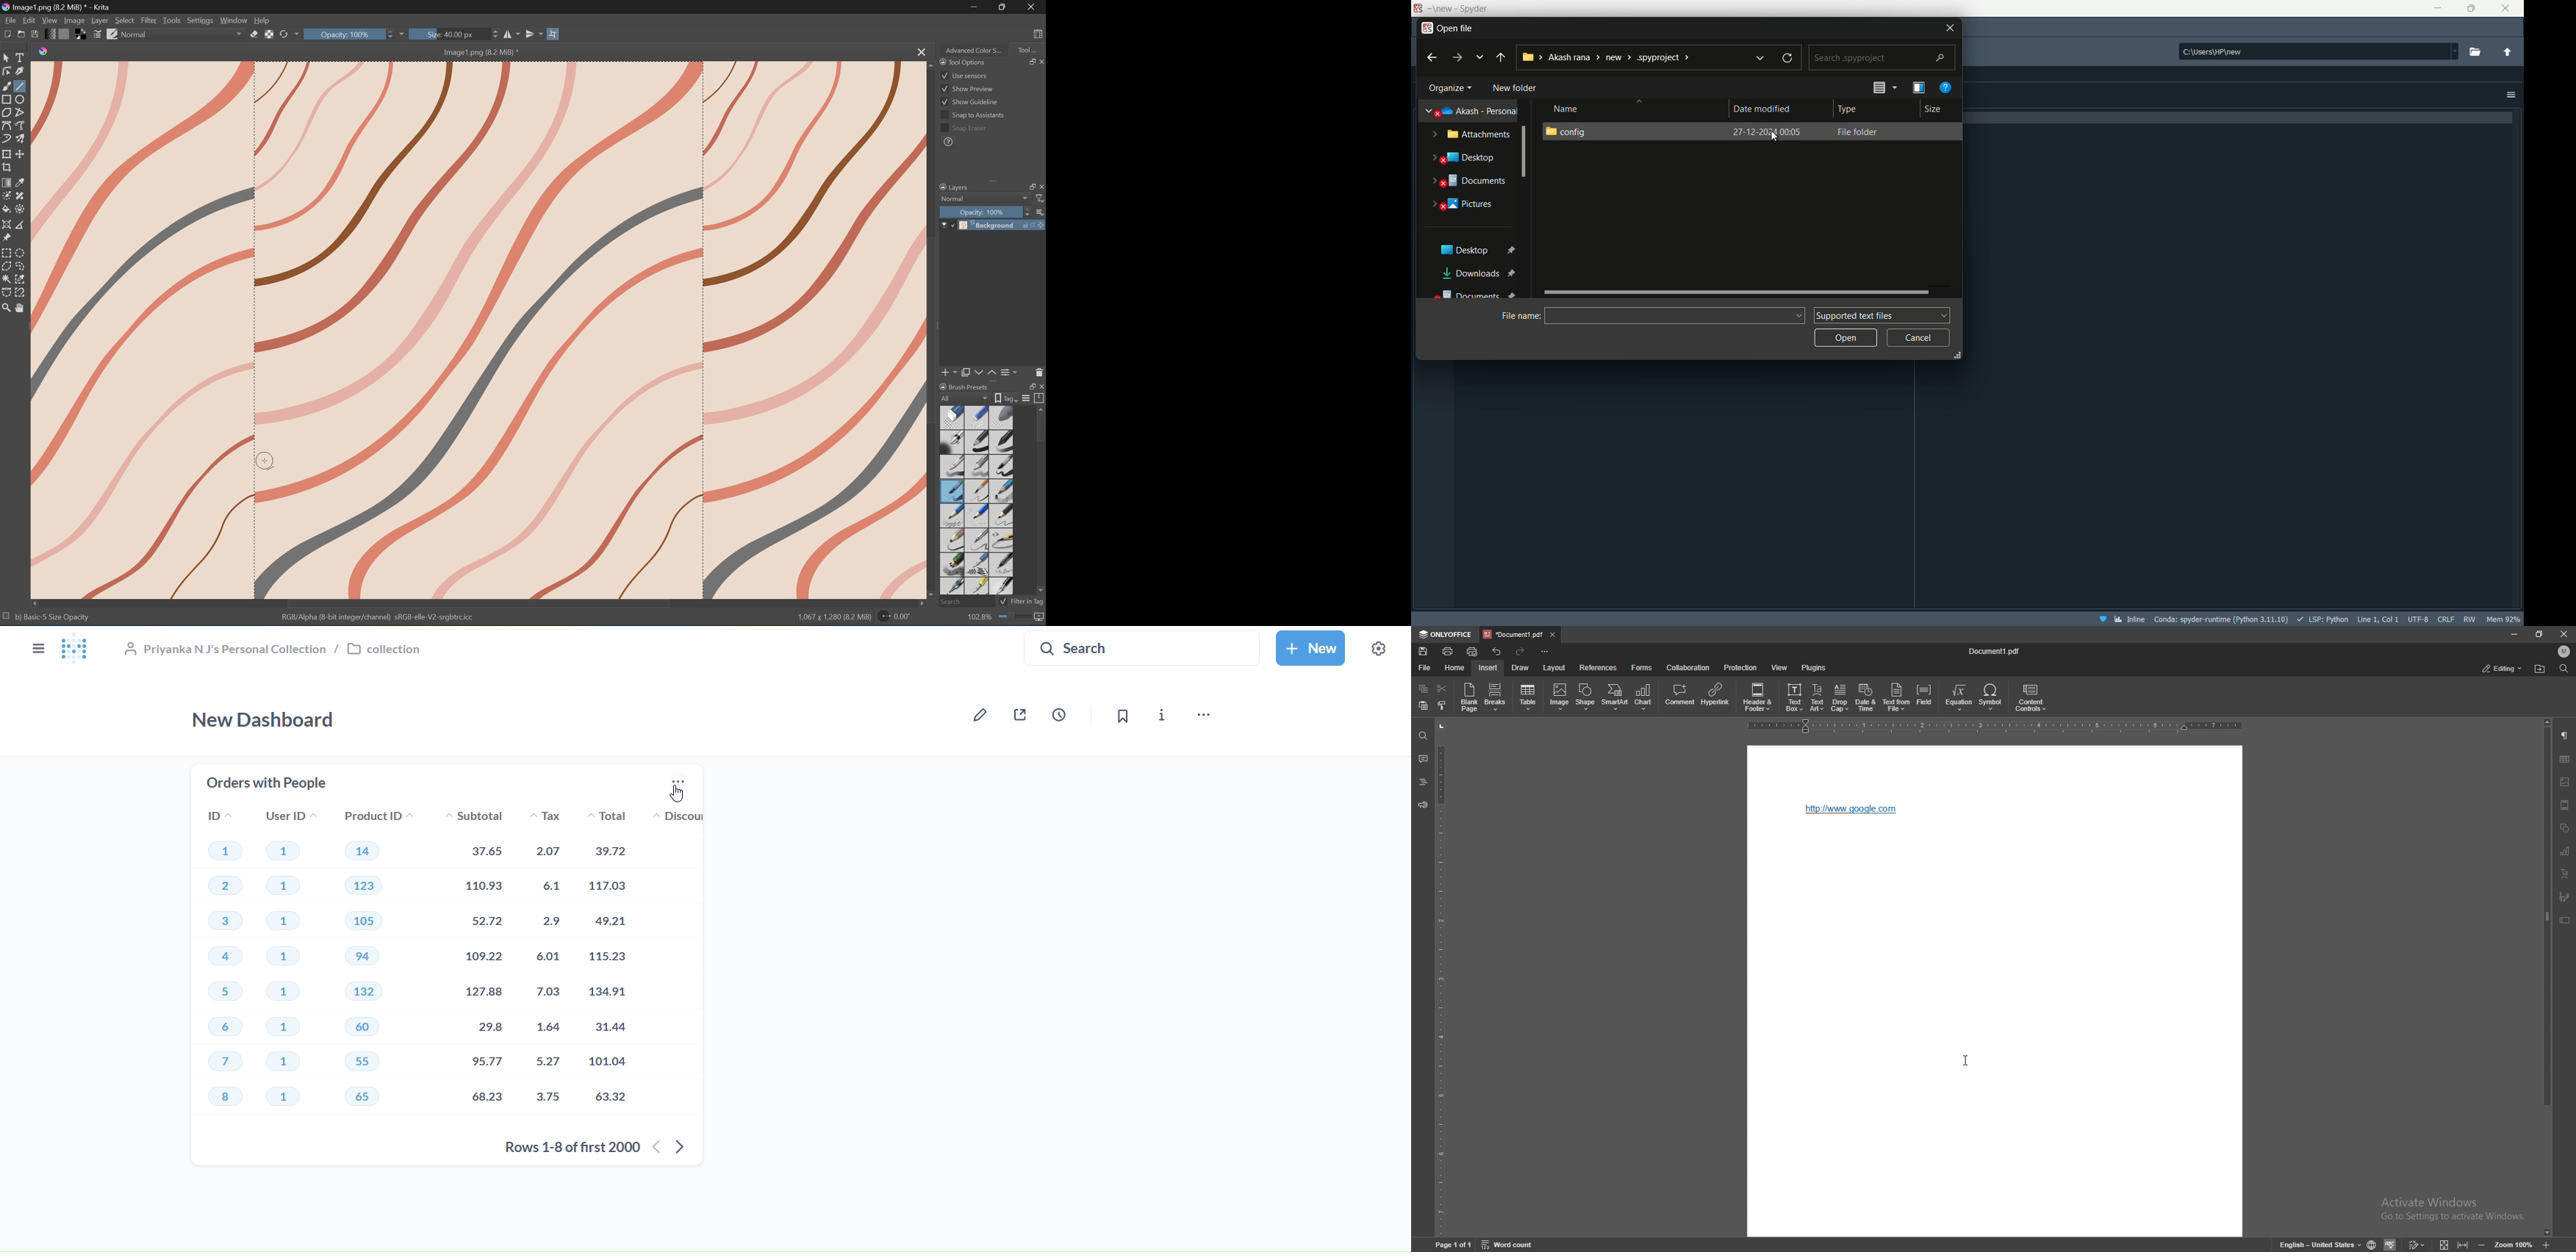  Describe the element at coordinates (1559, 698) in the screenshot. I see `image` at that location.